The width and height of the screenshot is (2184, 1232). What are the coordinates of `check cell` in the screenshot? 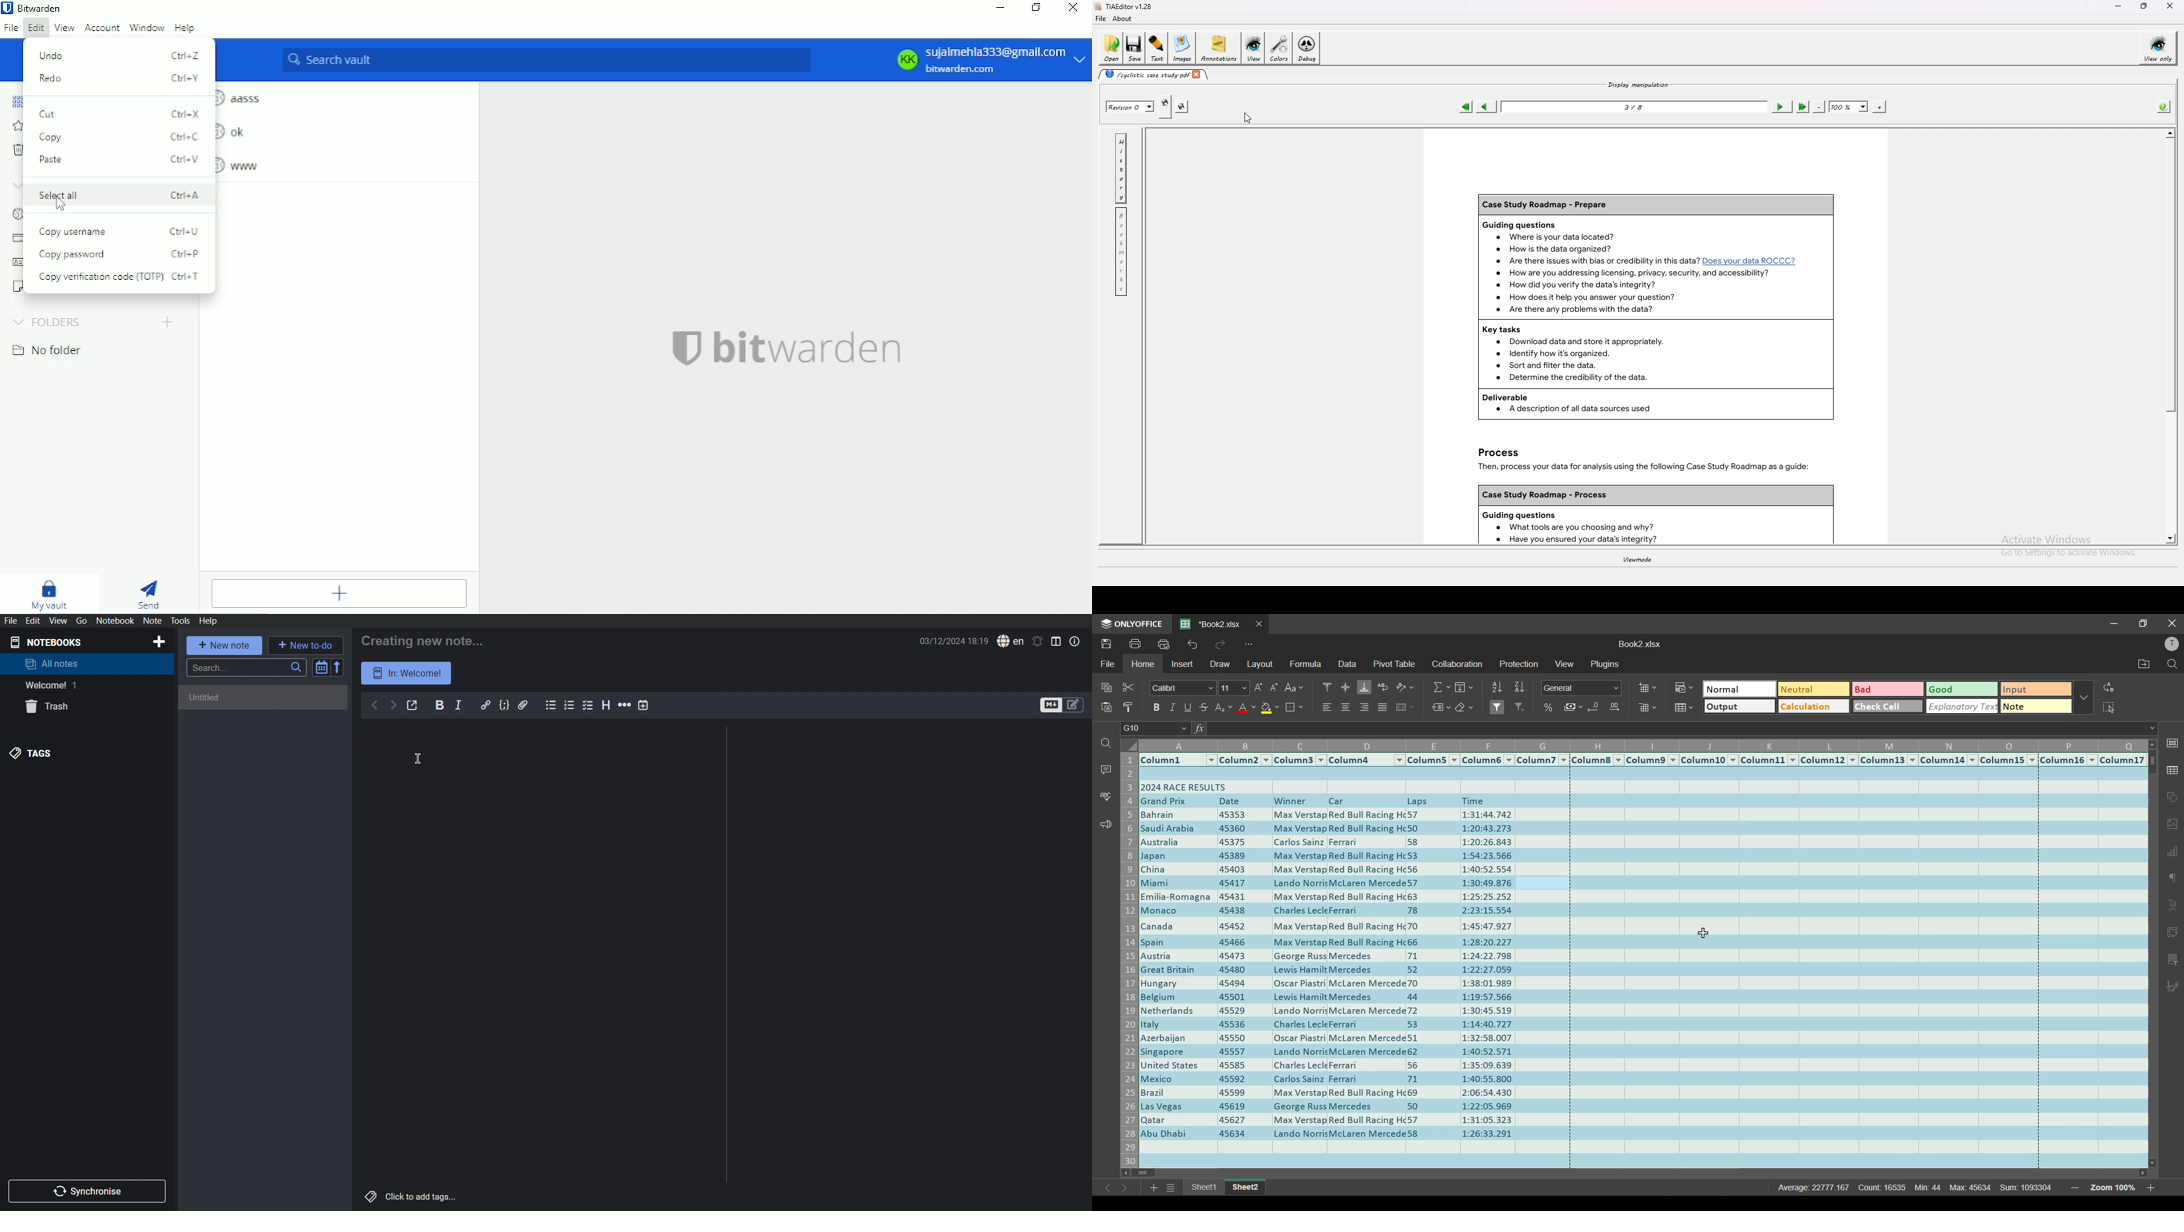 It's located at (1886, 707).